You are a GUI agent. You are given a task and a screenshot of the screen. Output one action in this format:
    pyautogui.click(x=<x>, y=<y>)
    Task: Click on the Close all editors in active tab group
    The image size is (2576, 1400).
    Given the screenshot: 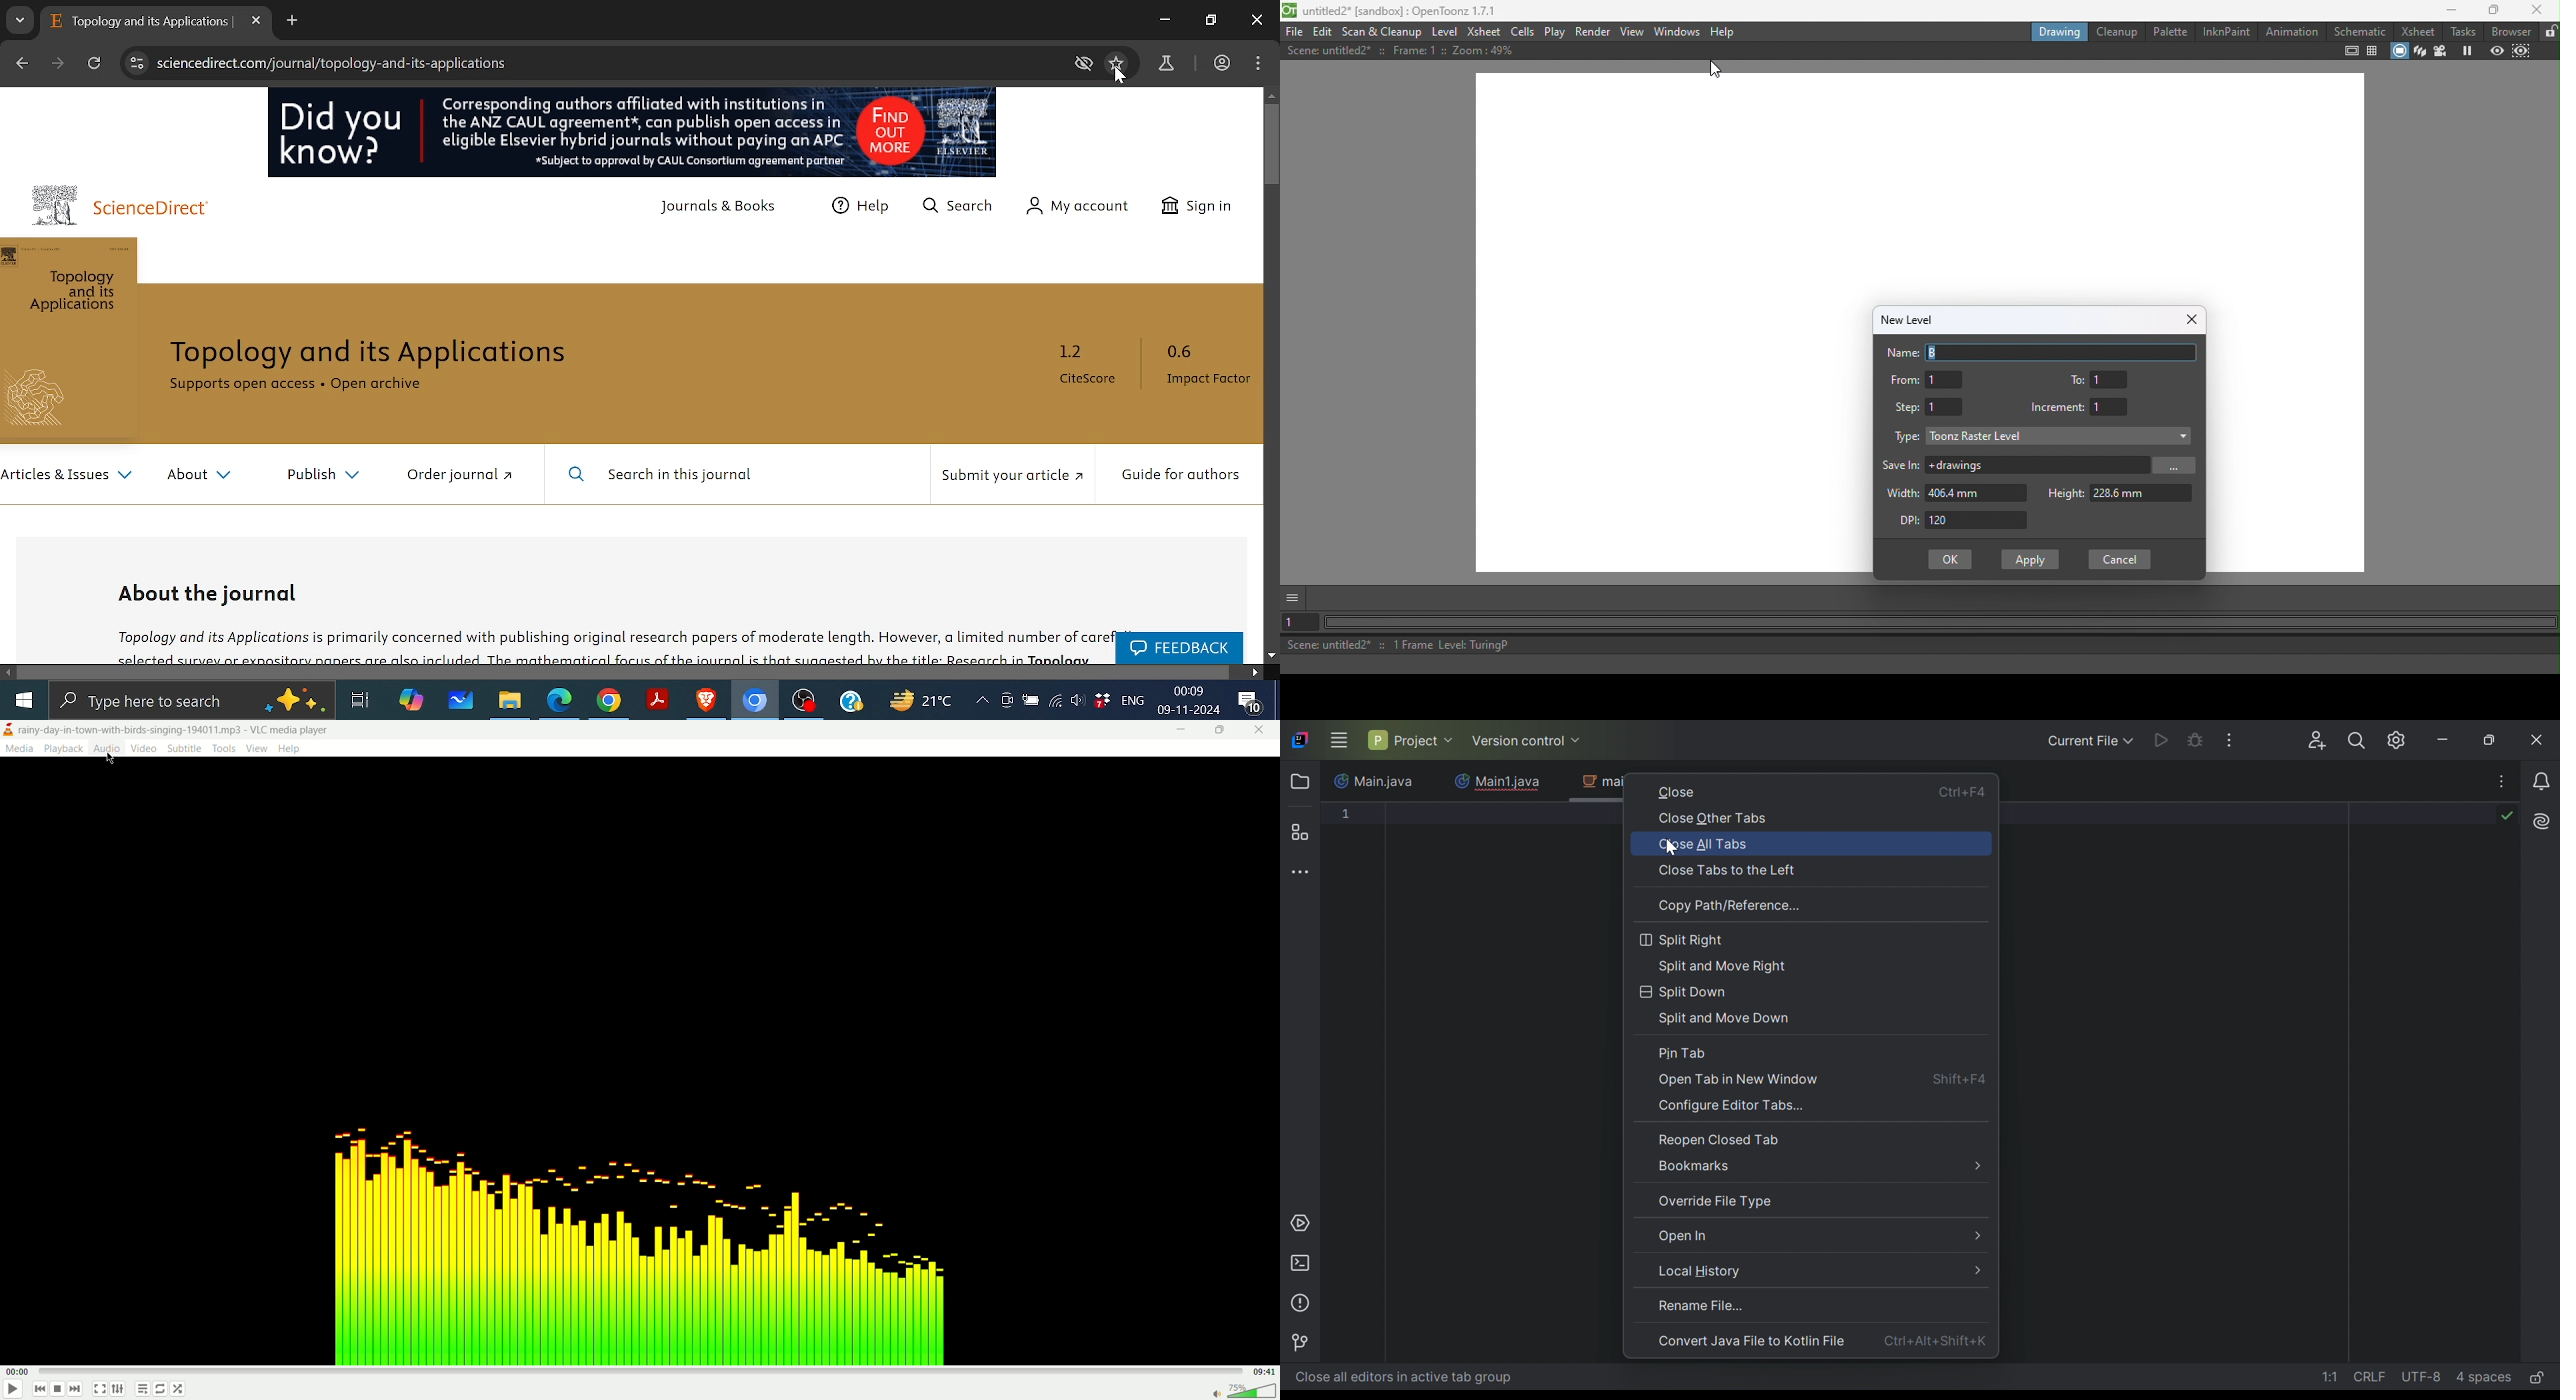 What is the action you would take?
    pyautogui.click(x=1426, y=1377)
    